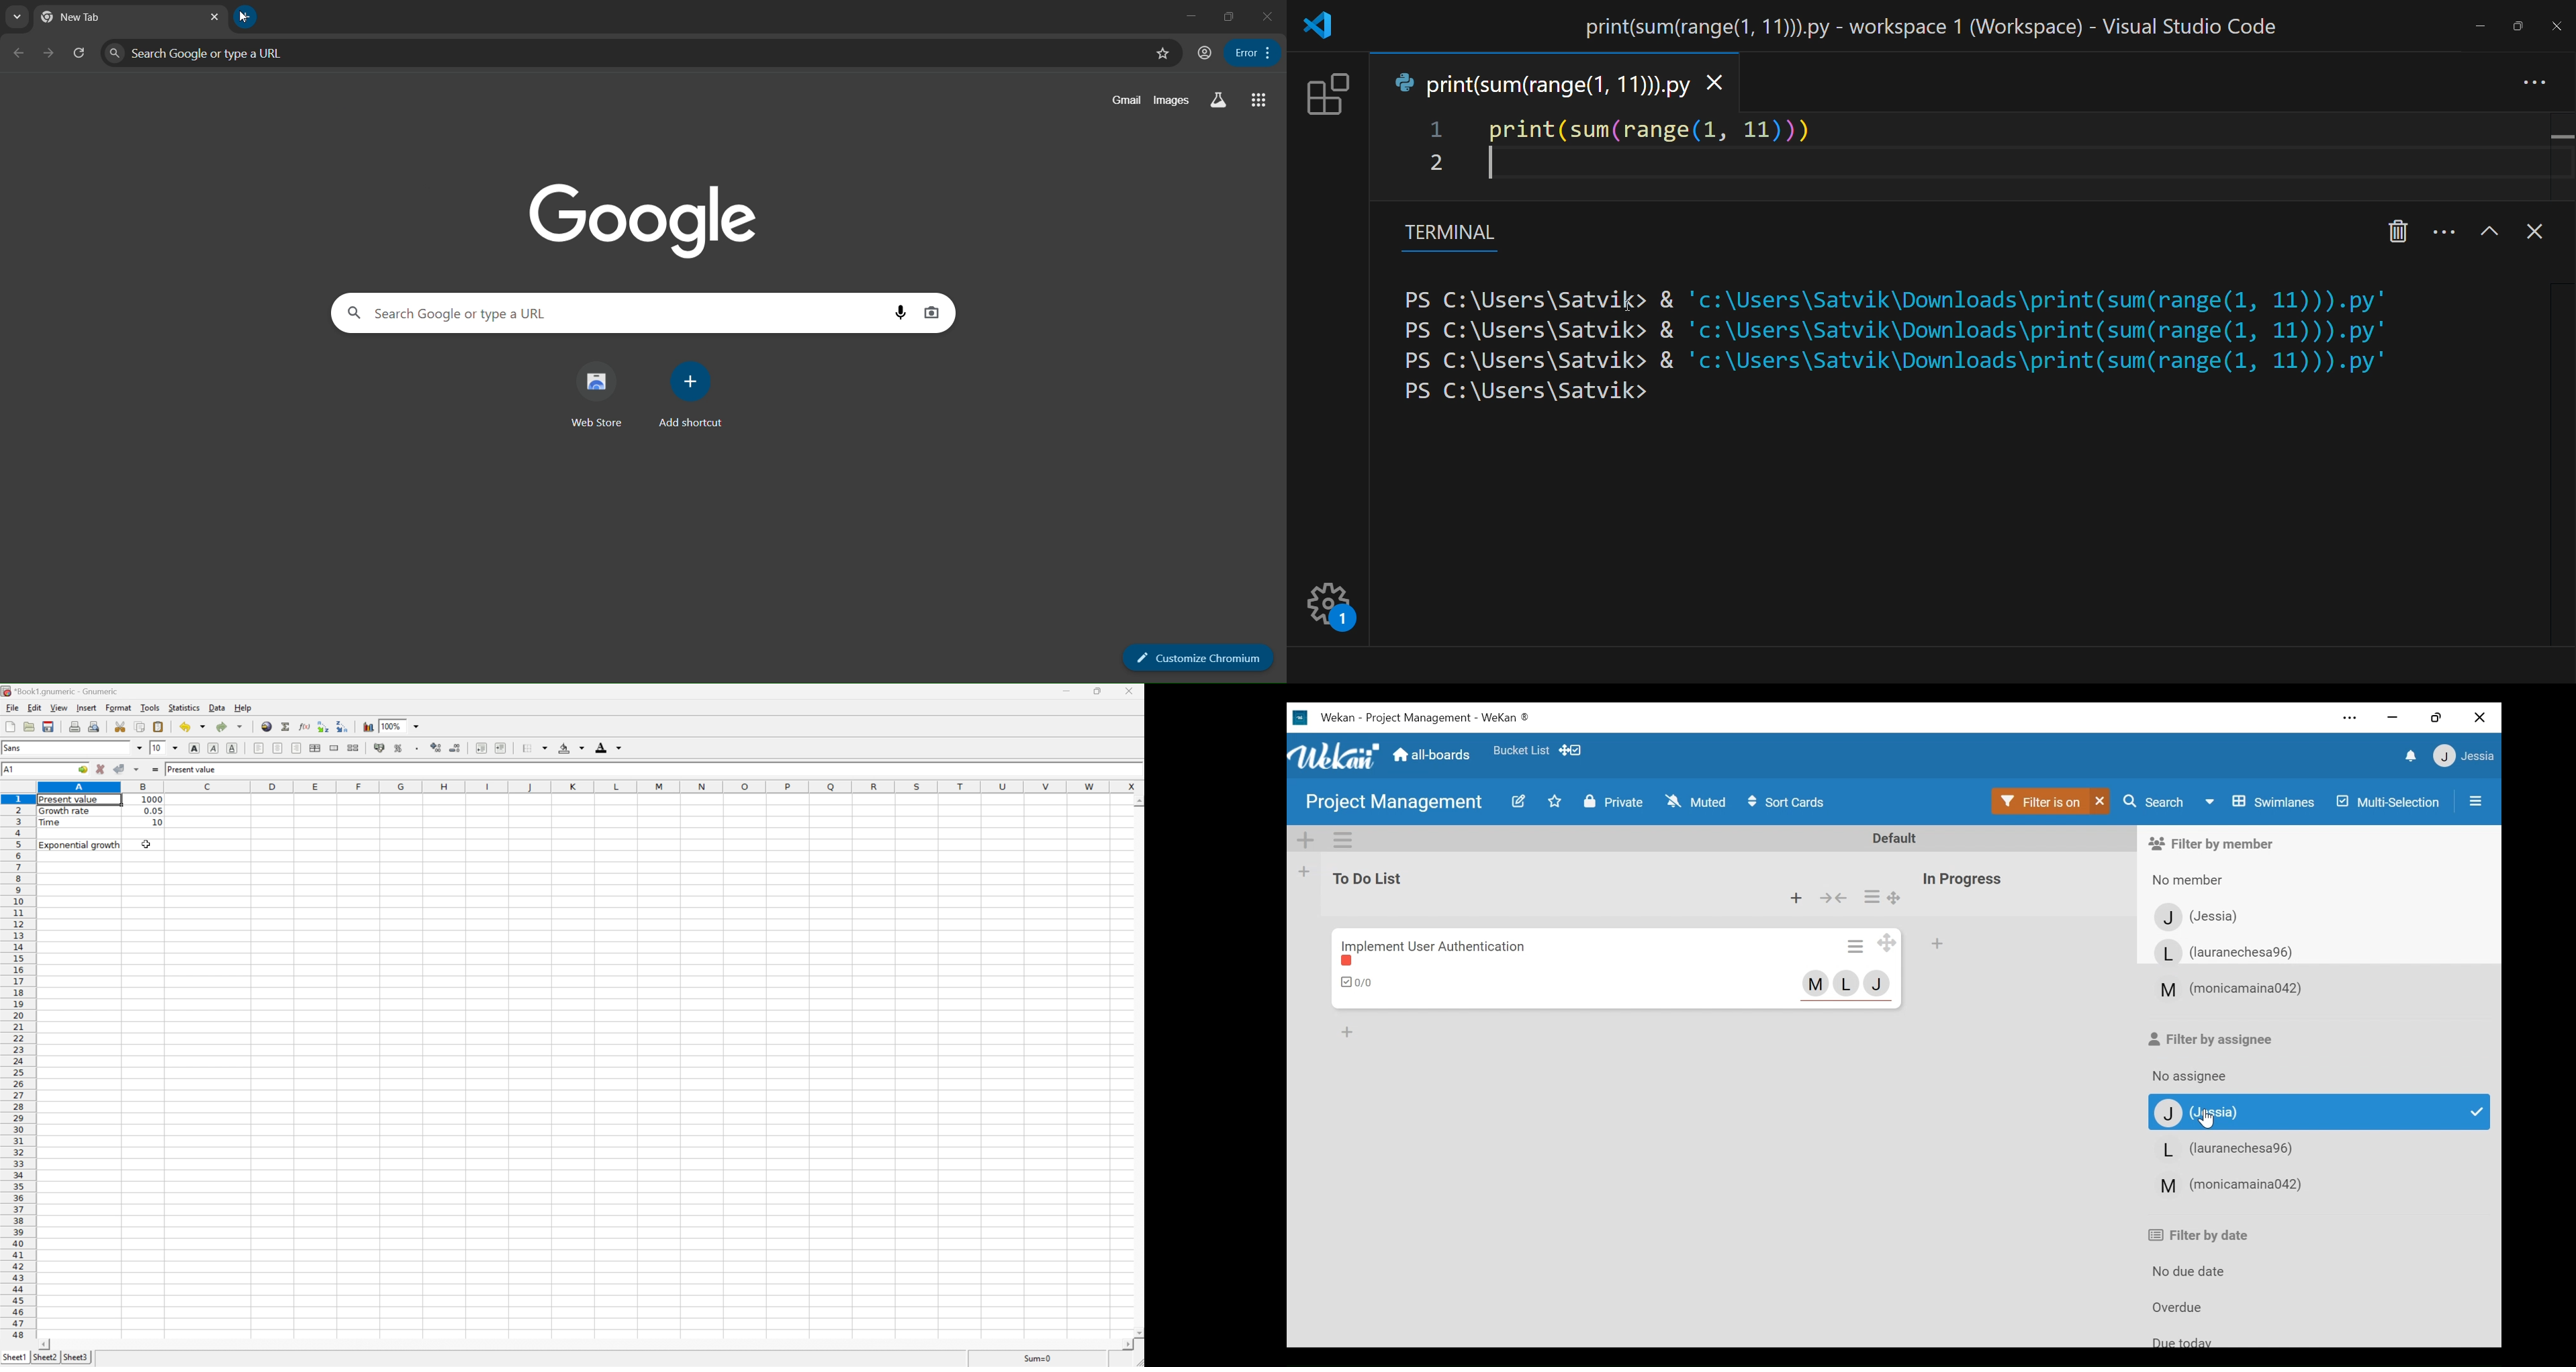 The height and width of the screenshot is (1372, 2576). I want to click on Insert hyperlink, so click(267, 727).